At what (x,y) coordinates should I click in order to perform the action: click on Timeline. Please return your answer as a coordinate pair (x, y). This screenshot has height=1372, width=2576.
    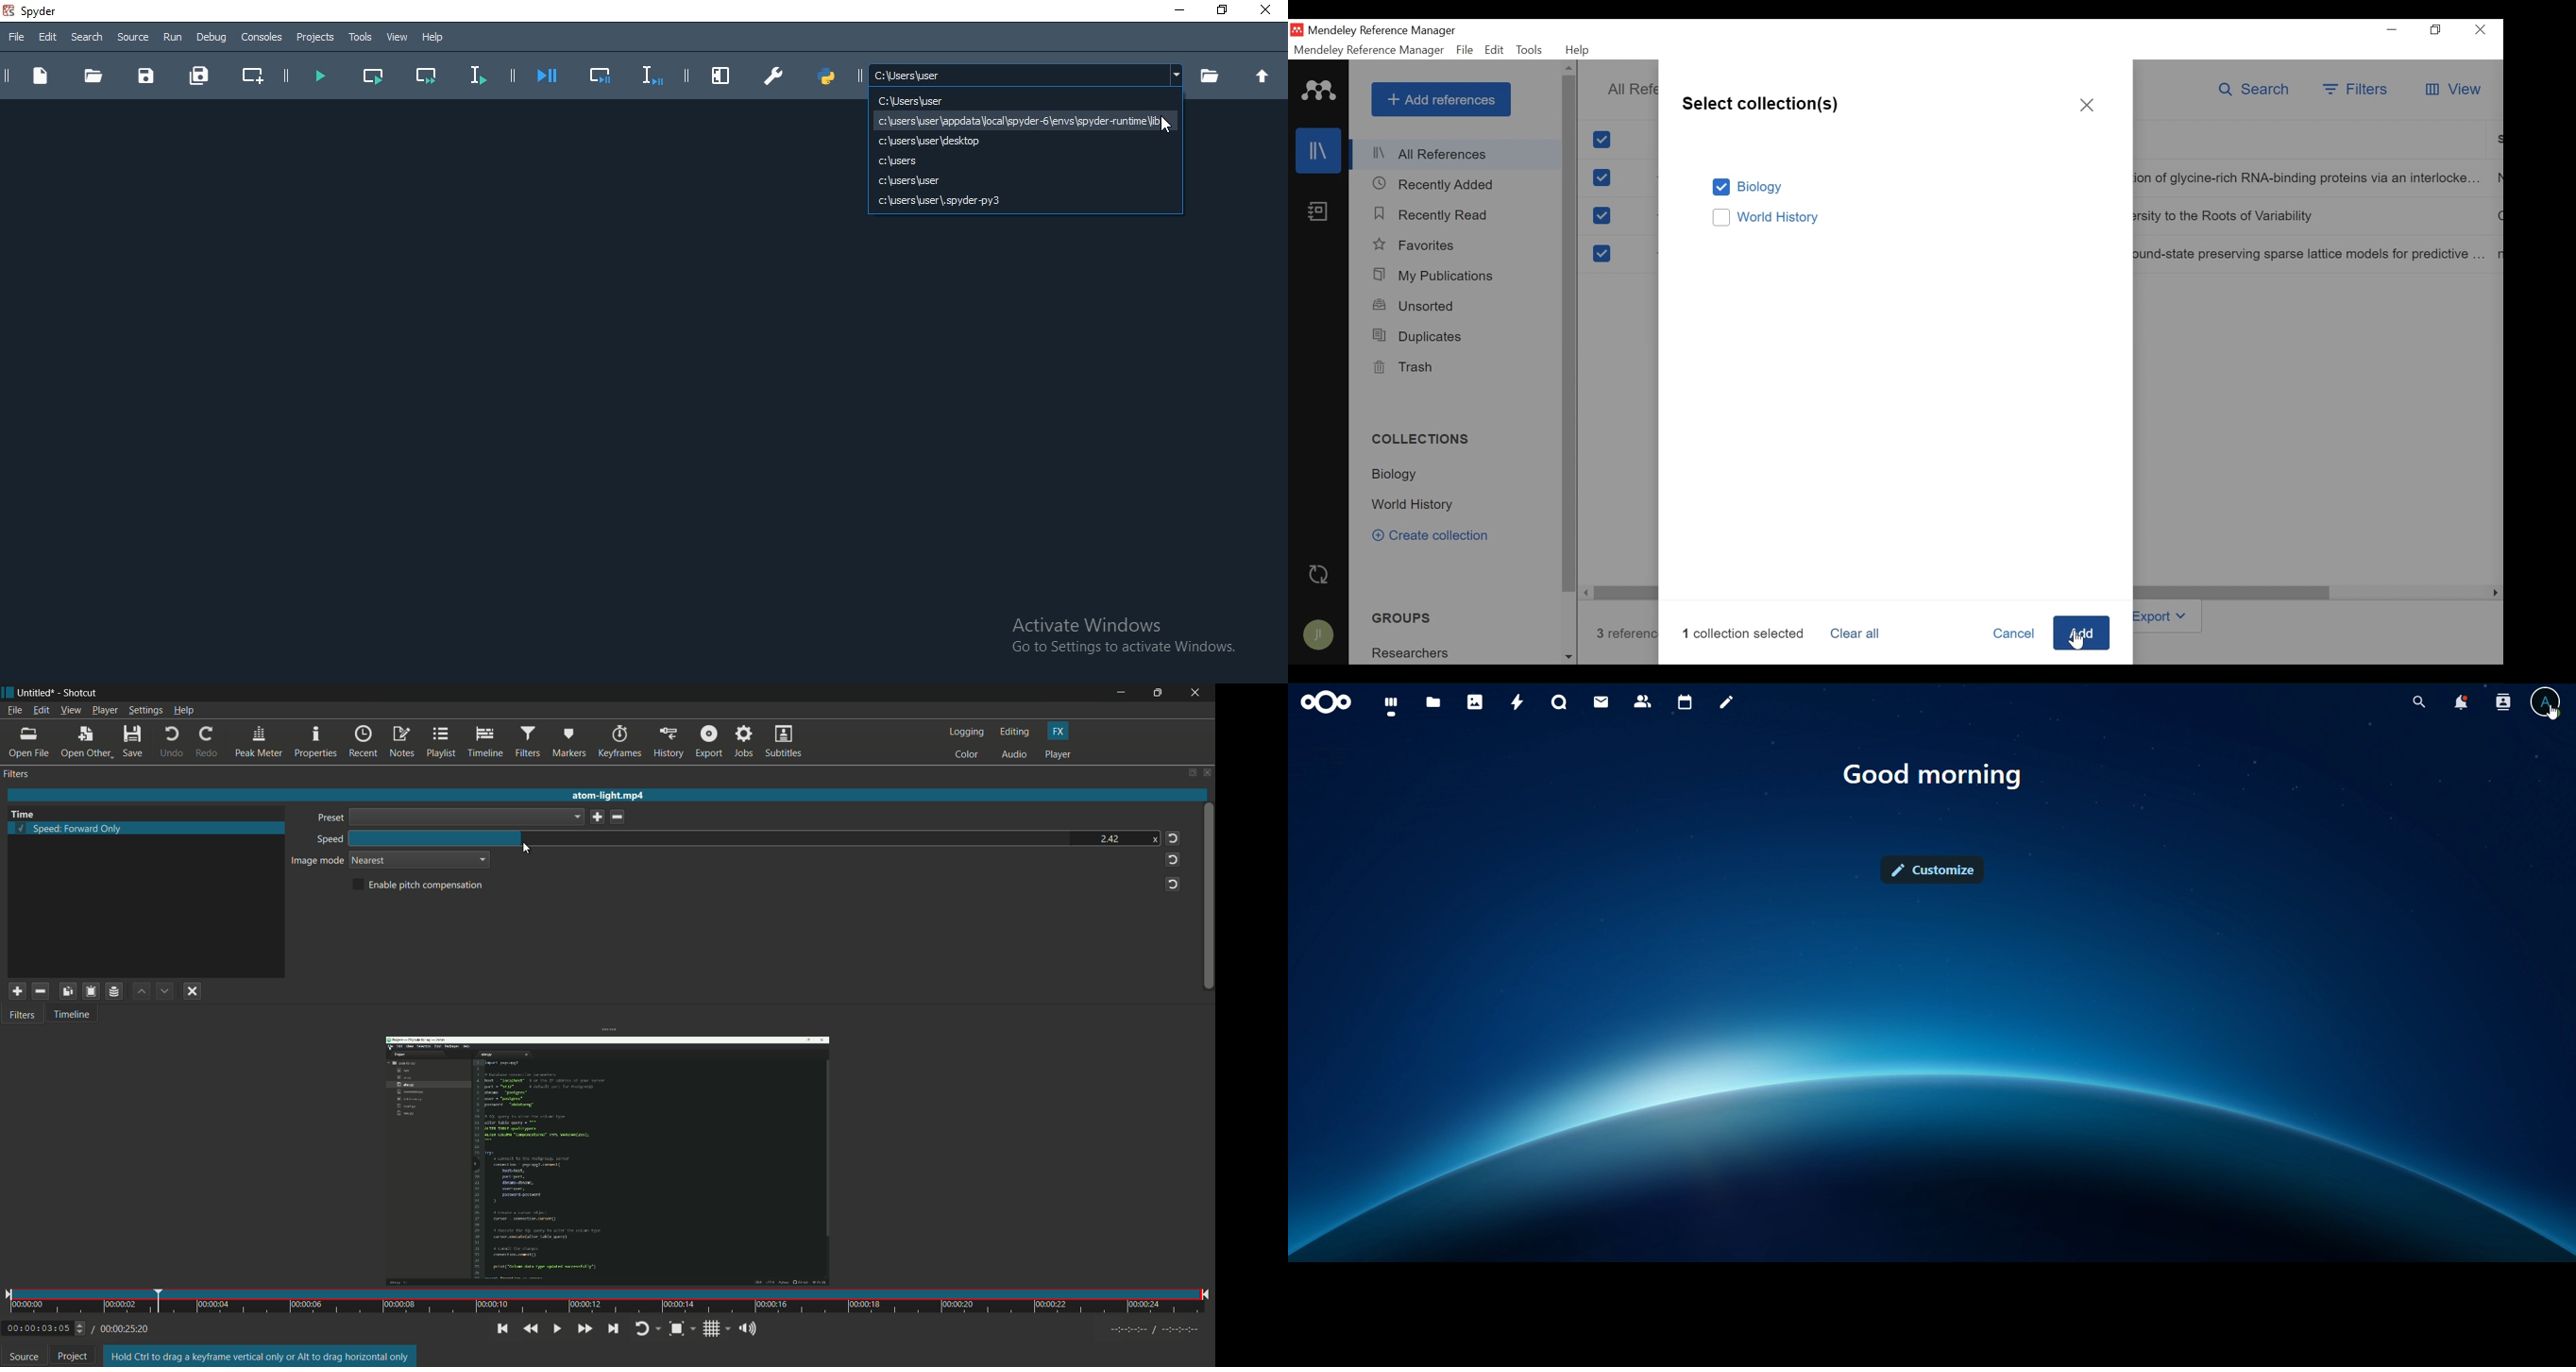
    Looking at the image, I should click on (78, 1016).